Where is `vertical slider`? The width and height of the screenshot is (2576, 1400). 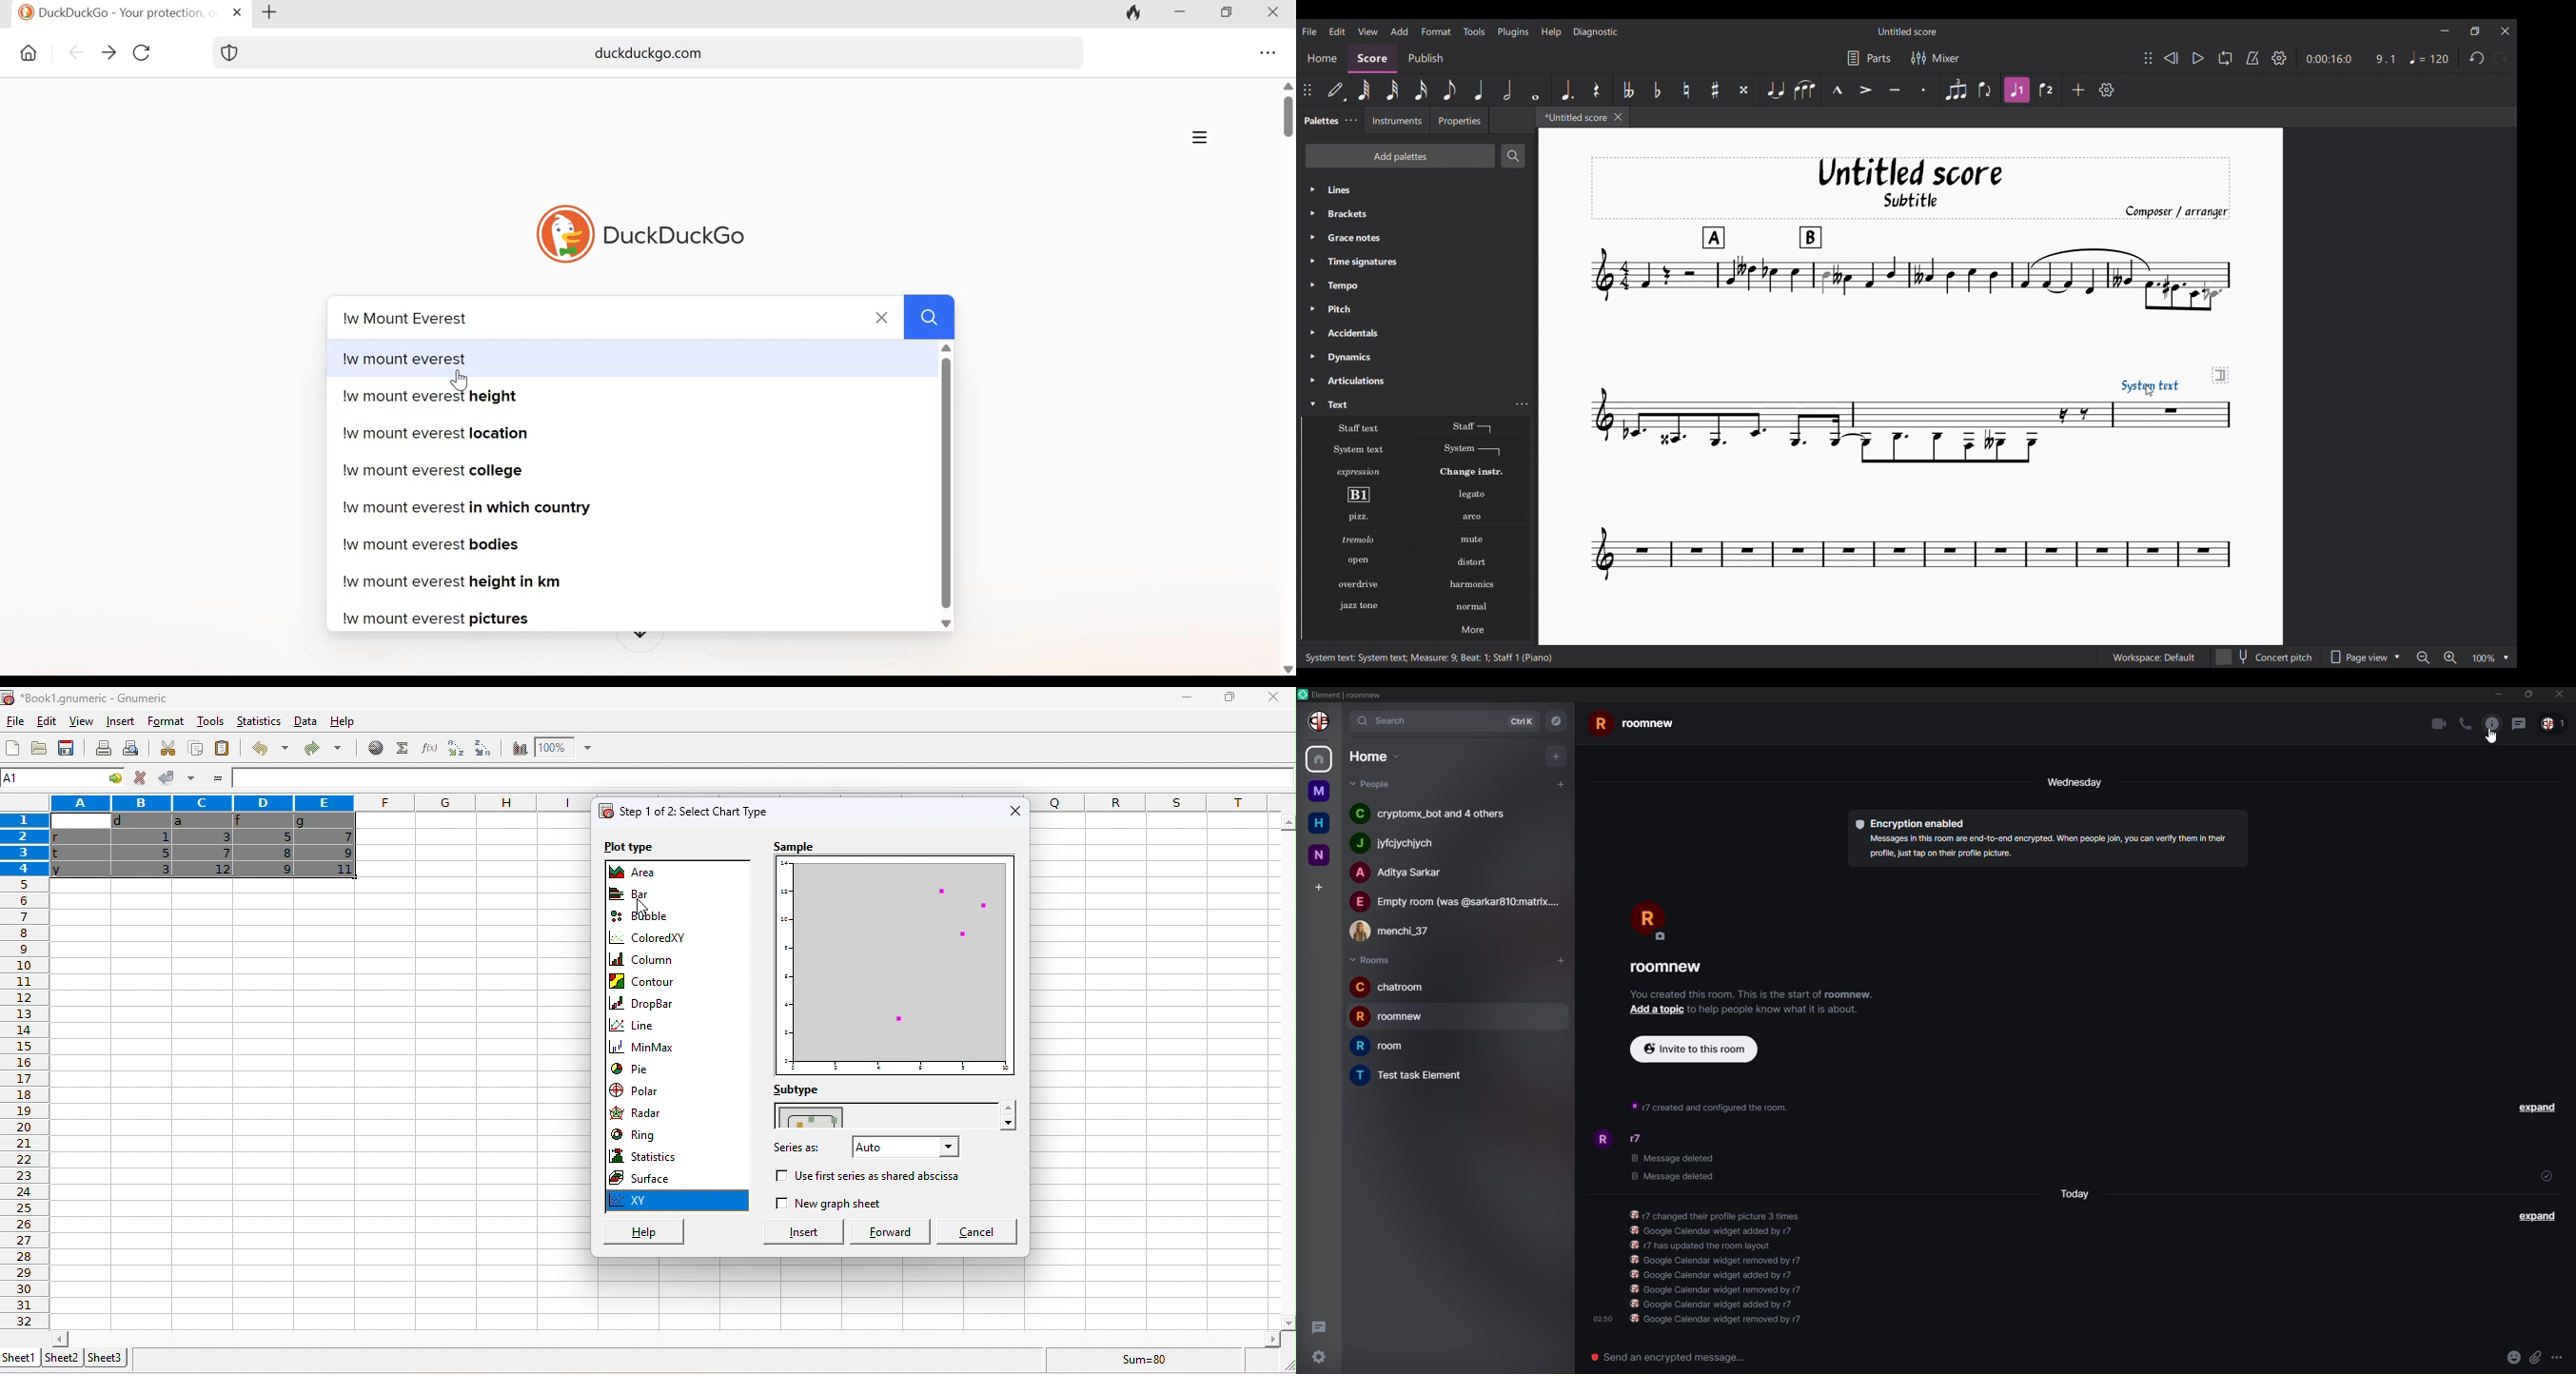
vertical slider is located at coordinates (1288, 1070).